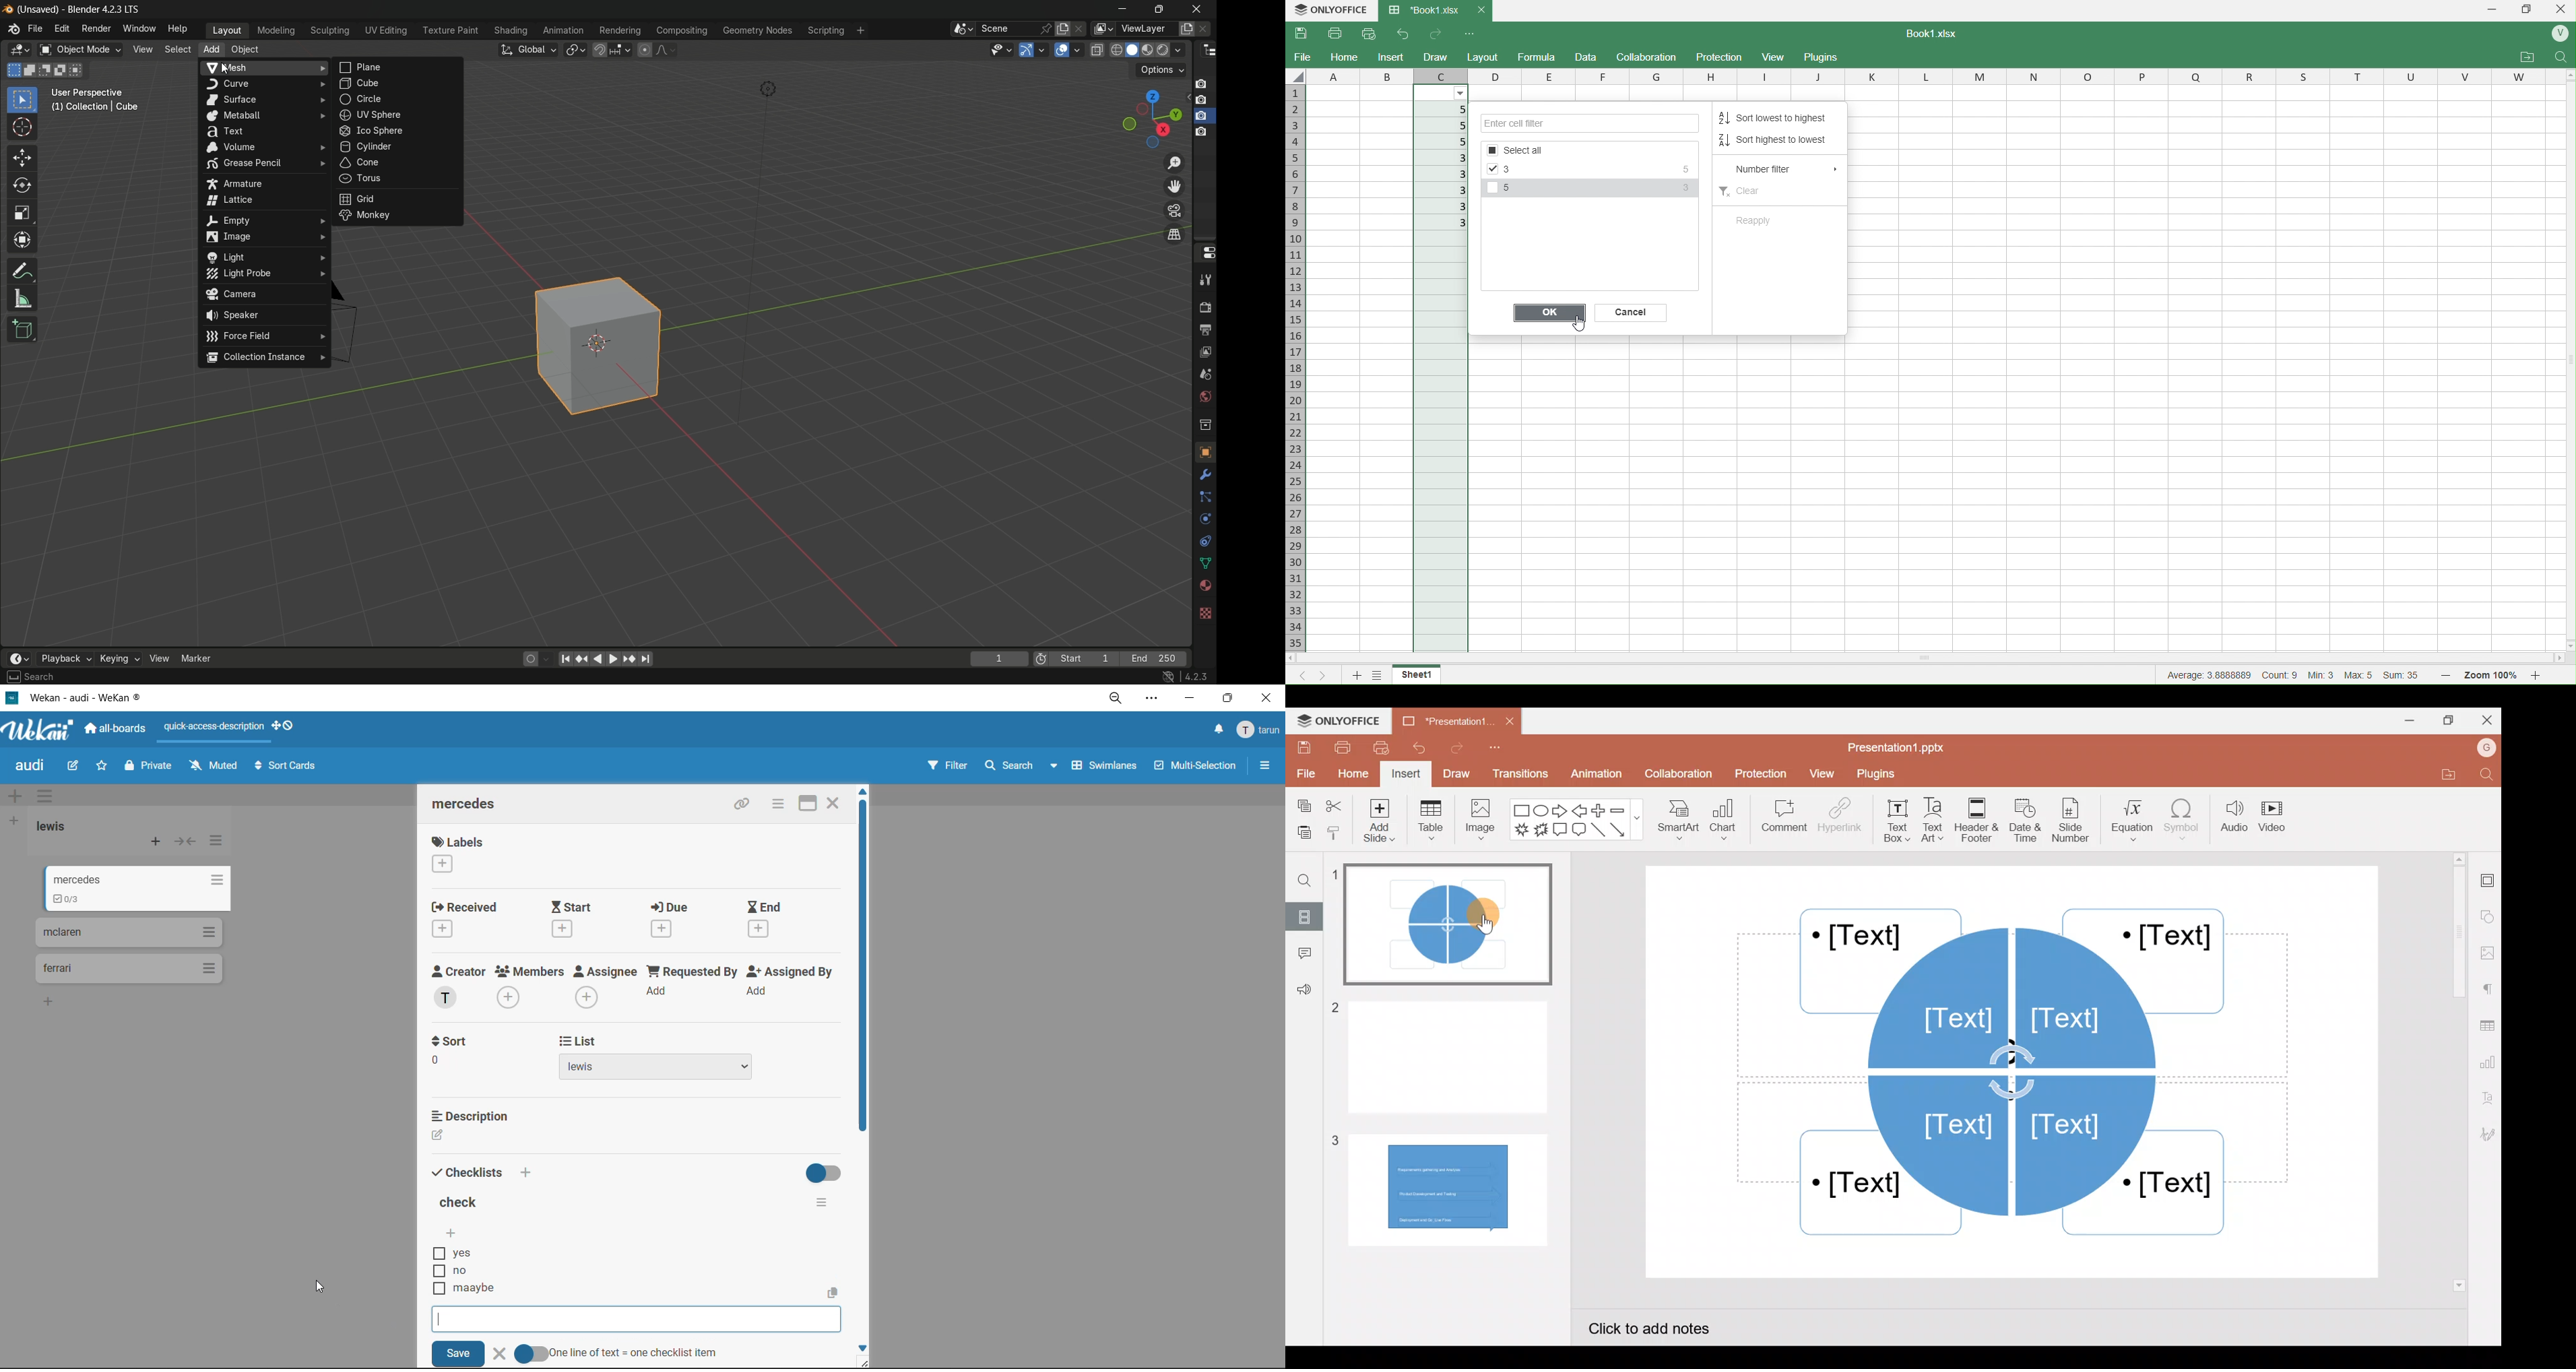 Image resolution: width=2576 pixels, height=1372 pixels. Describe the element at coordinates (1304, 802) in the screenshot. I see `Copy` at that location.